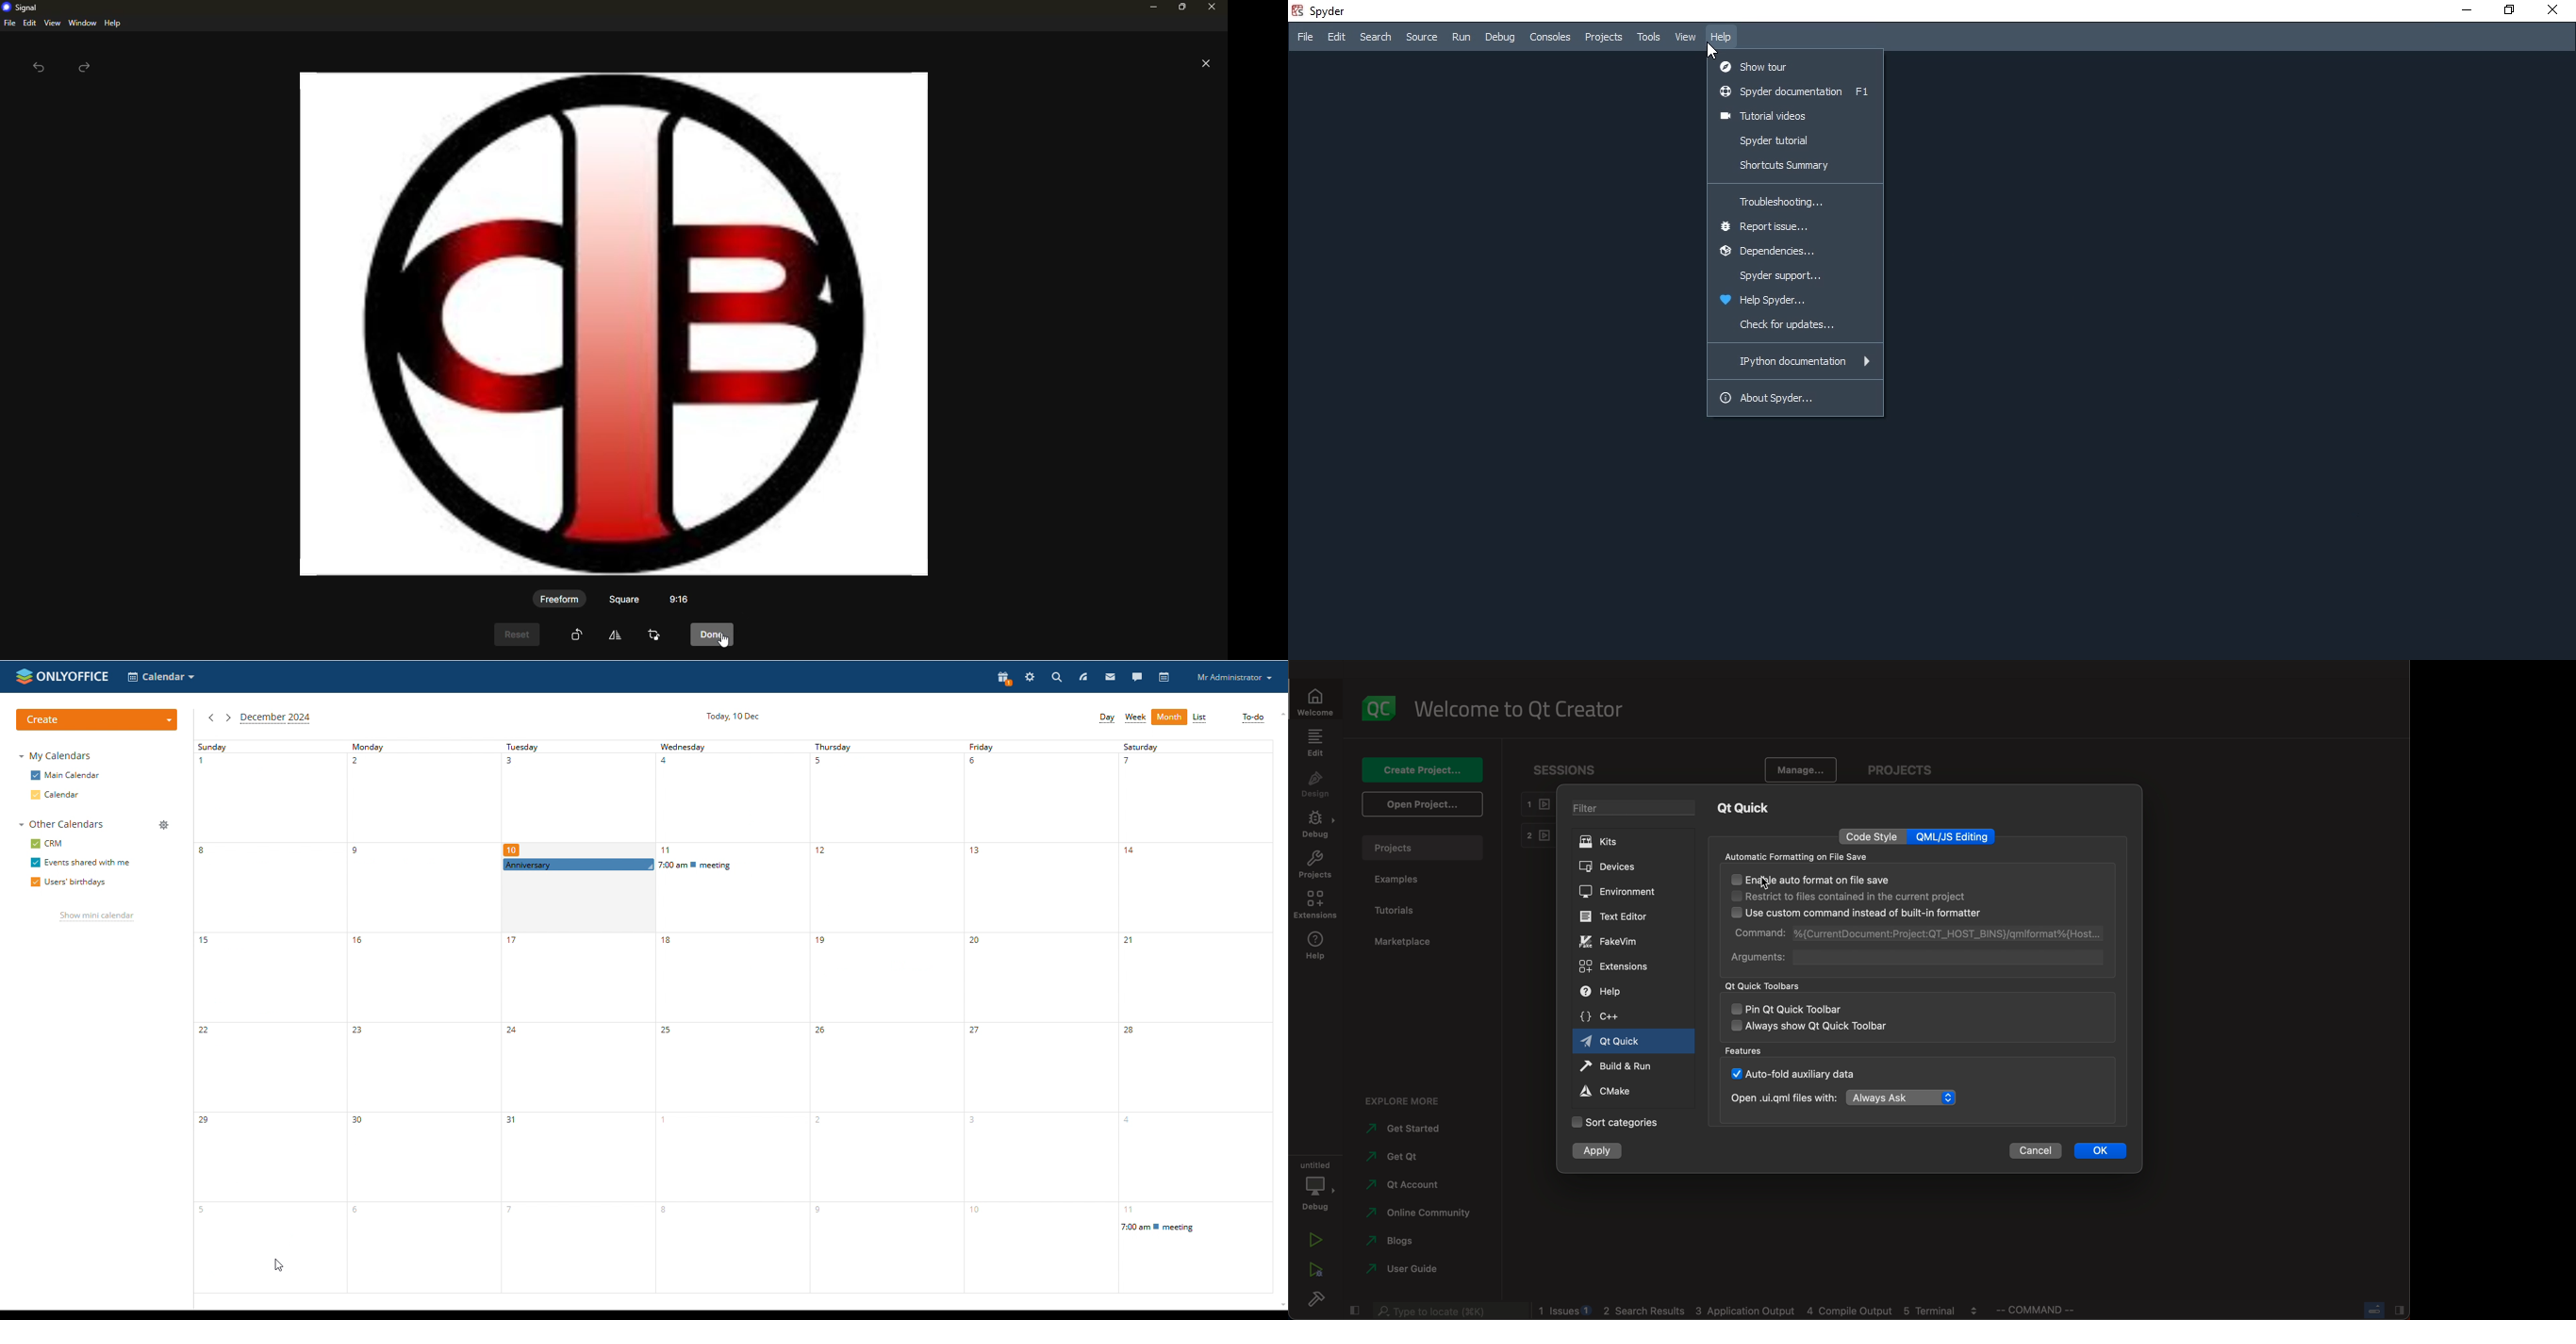  I want to click on previous month, so click(210, 717).